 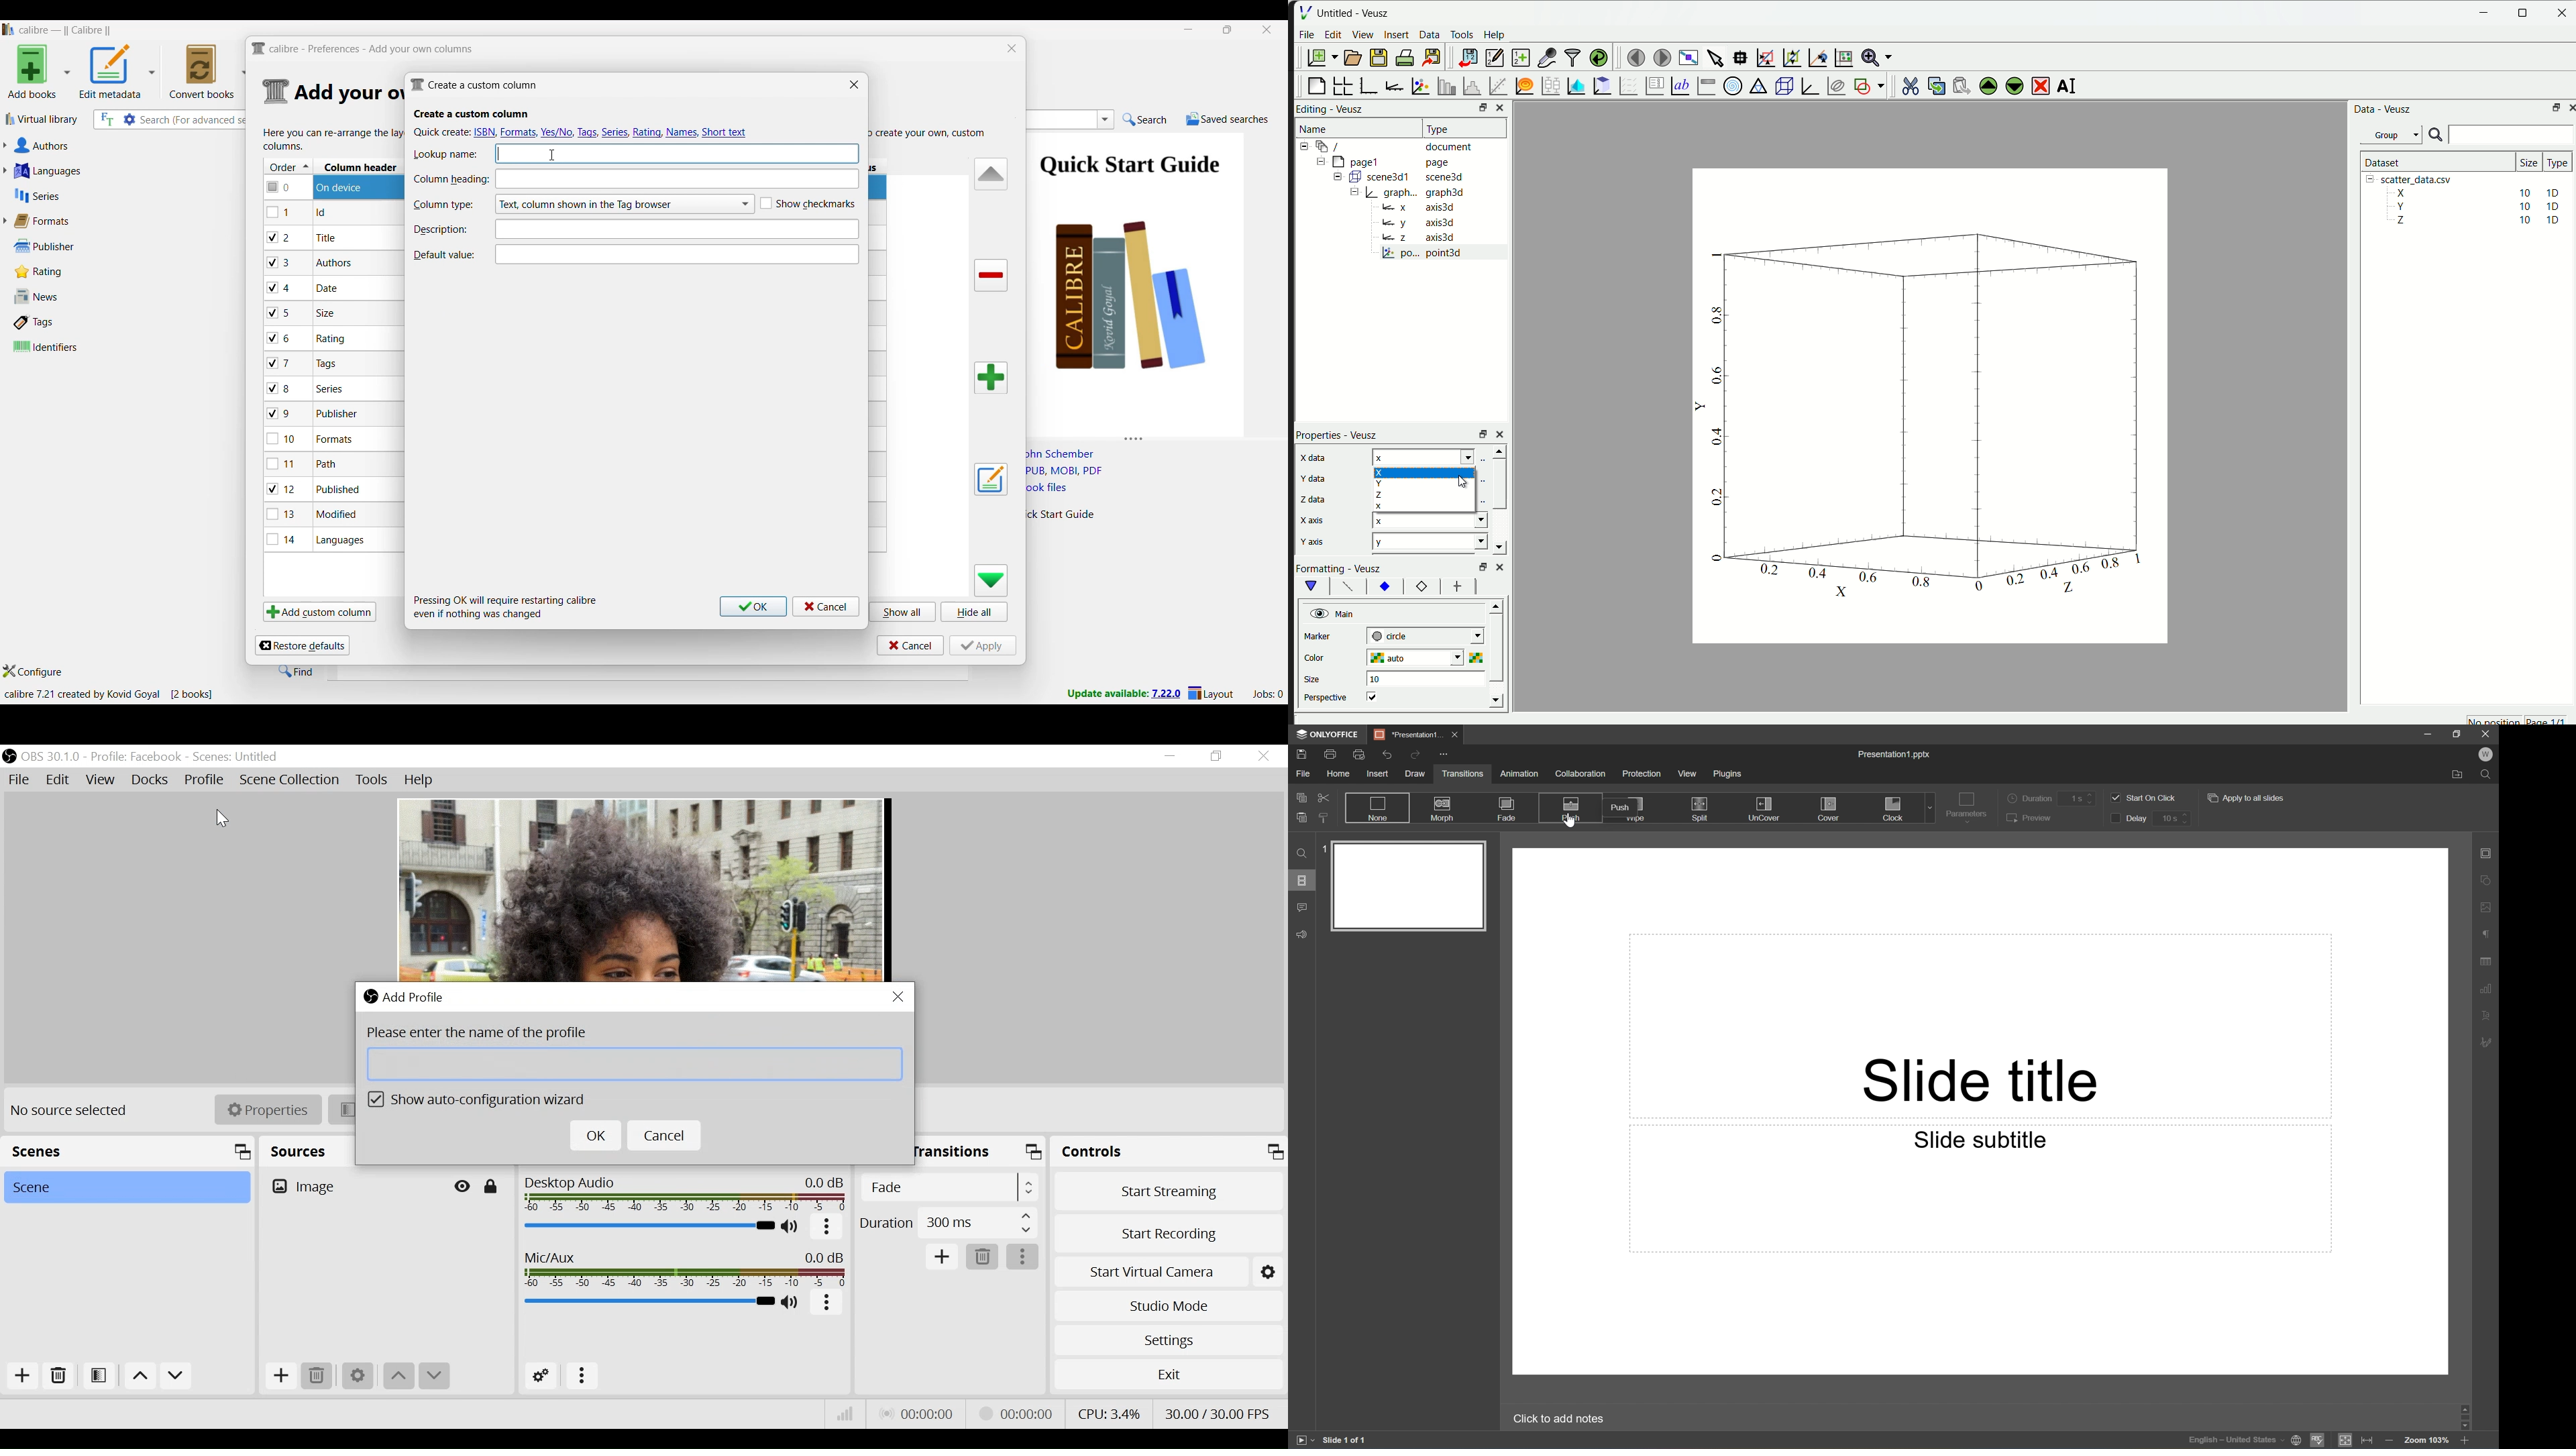 What do you see at coordinates (991, 276) in the screenshot?
I see `Delete column` at bounding box center [991, 276].